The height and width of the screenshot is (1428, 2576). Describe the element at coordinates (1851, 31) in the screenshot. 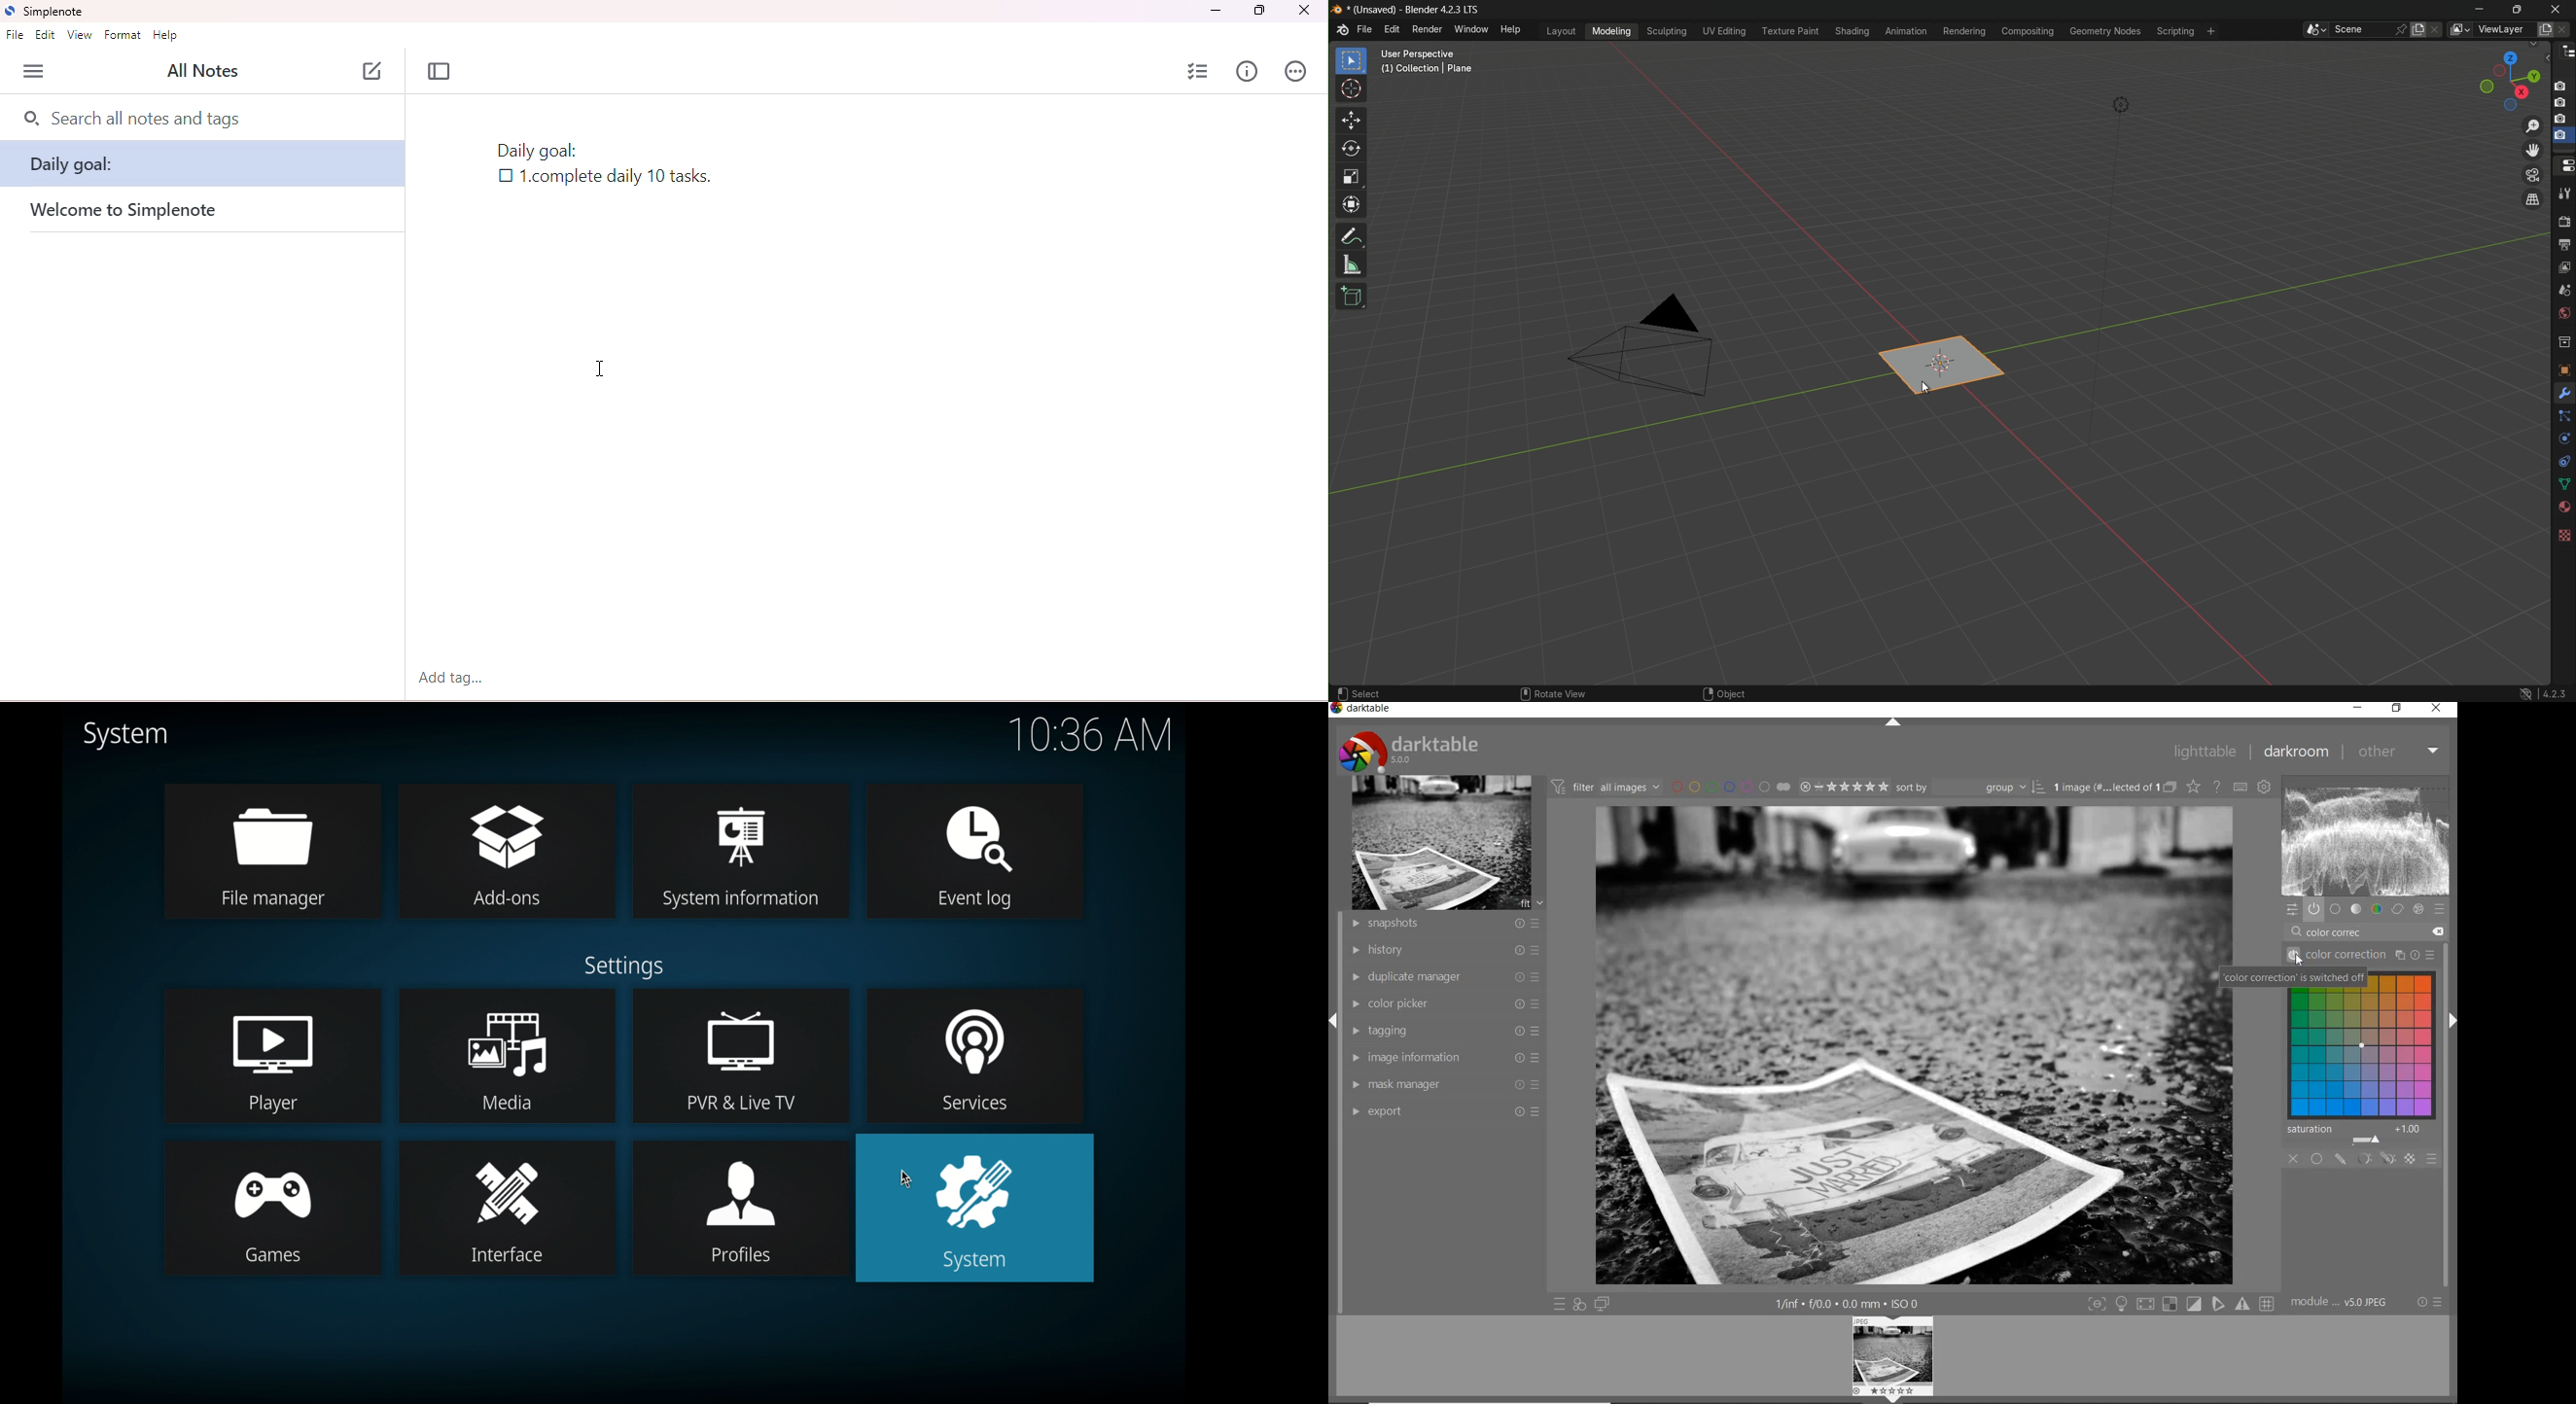

I see `shading` at that location.